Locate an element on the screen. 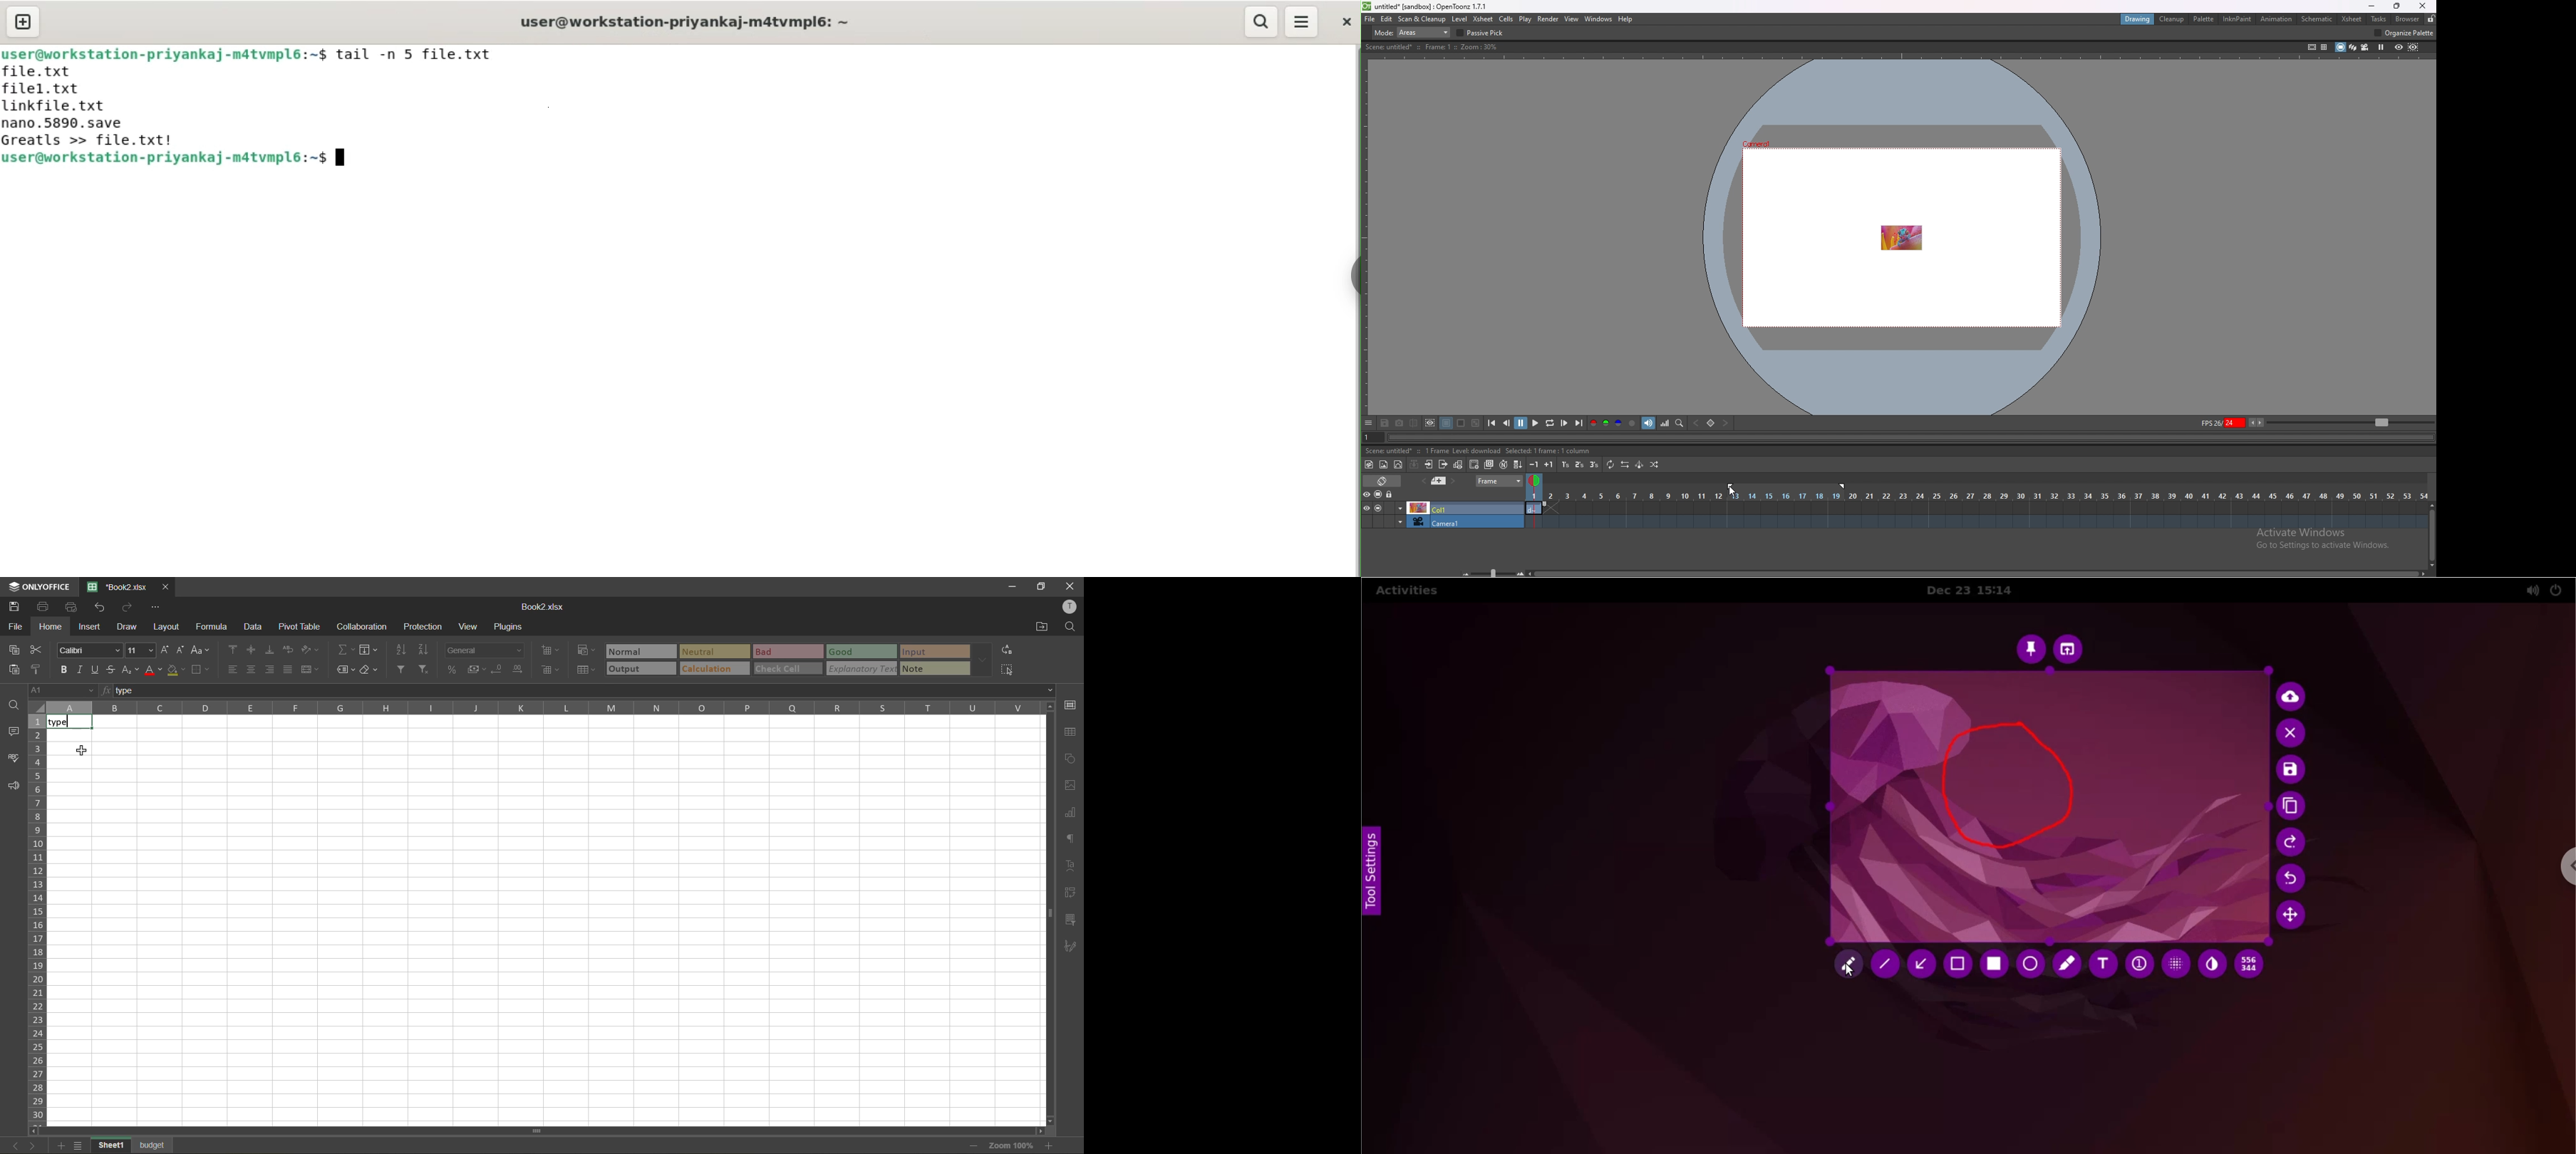 The height and width of the screenshot is (1176, 2576). font color is located at coordinates (155, 671).